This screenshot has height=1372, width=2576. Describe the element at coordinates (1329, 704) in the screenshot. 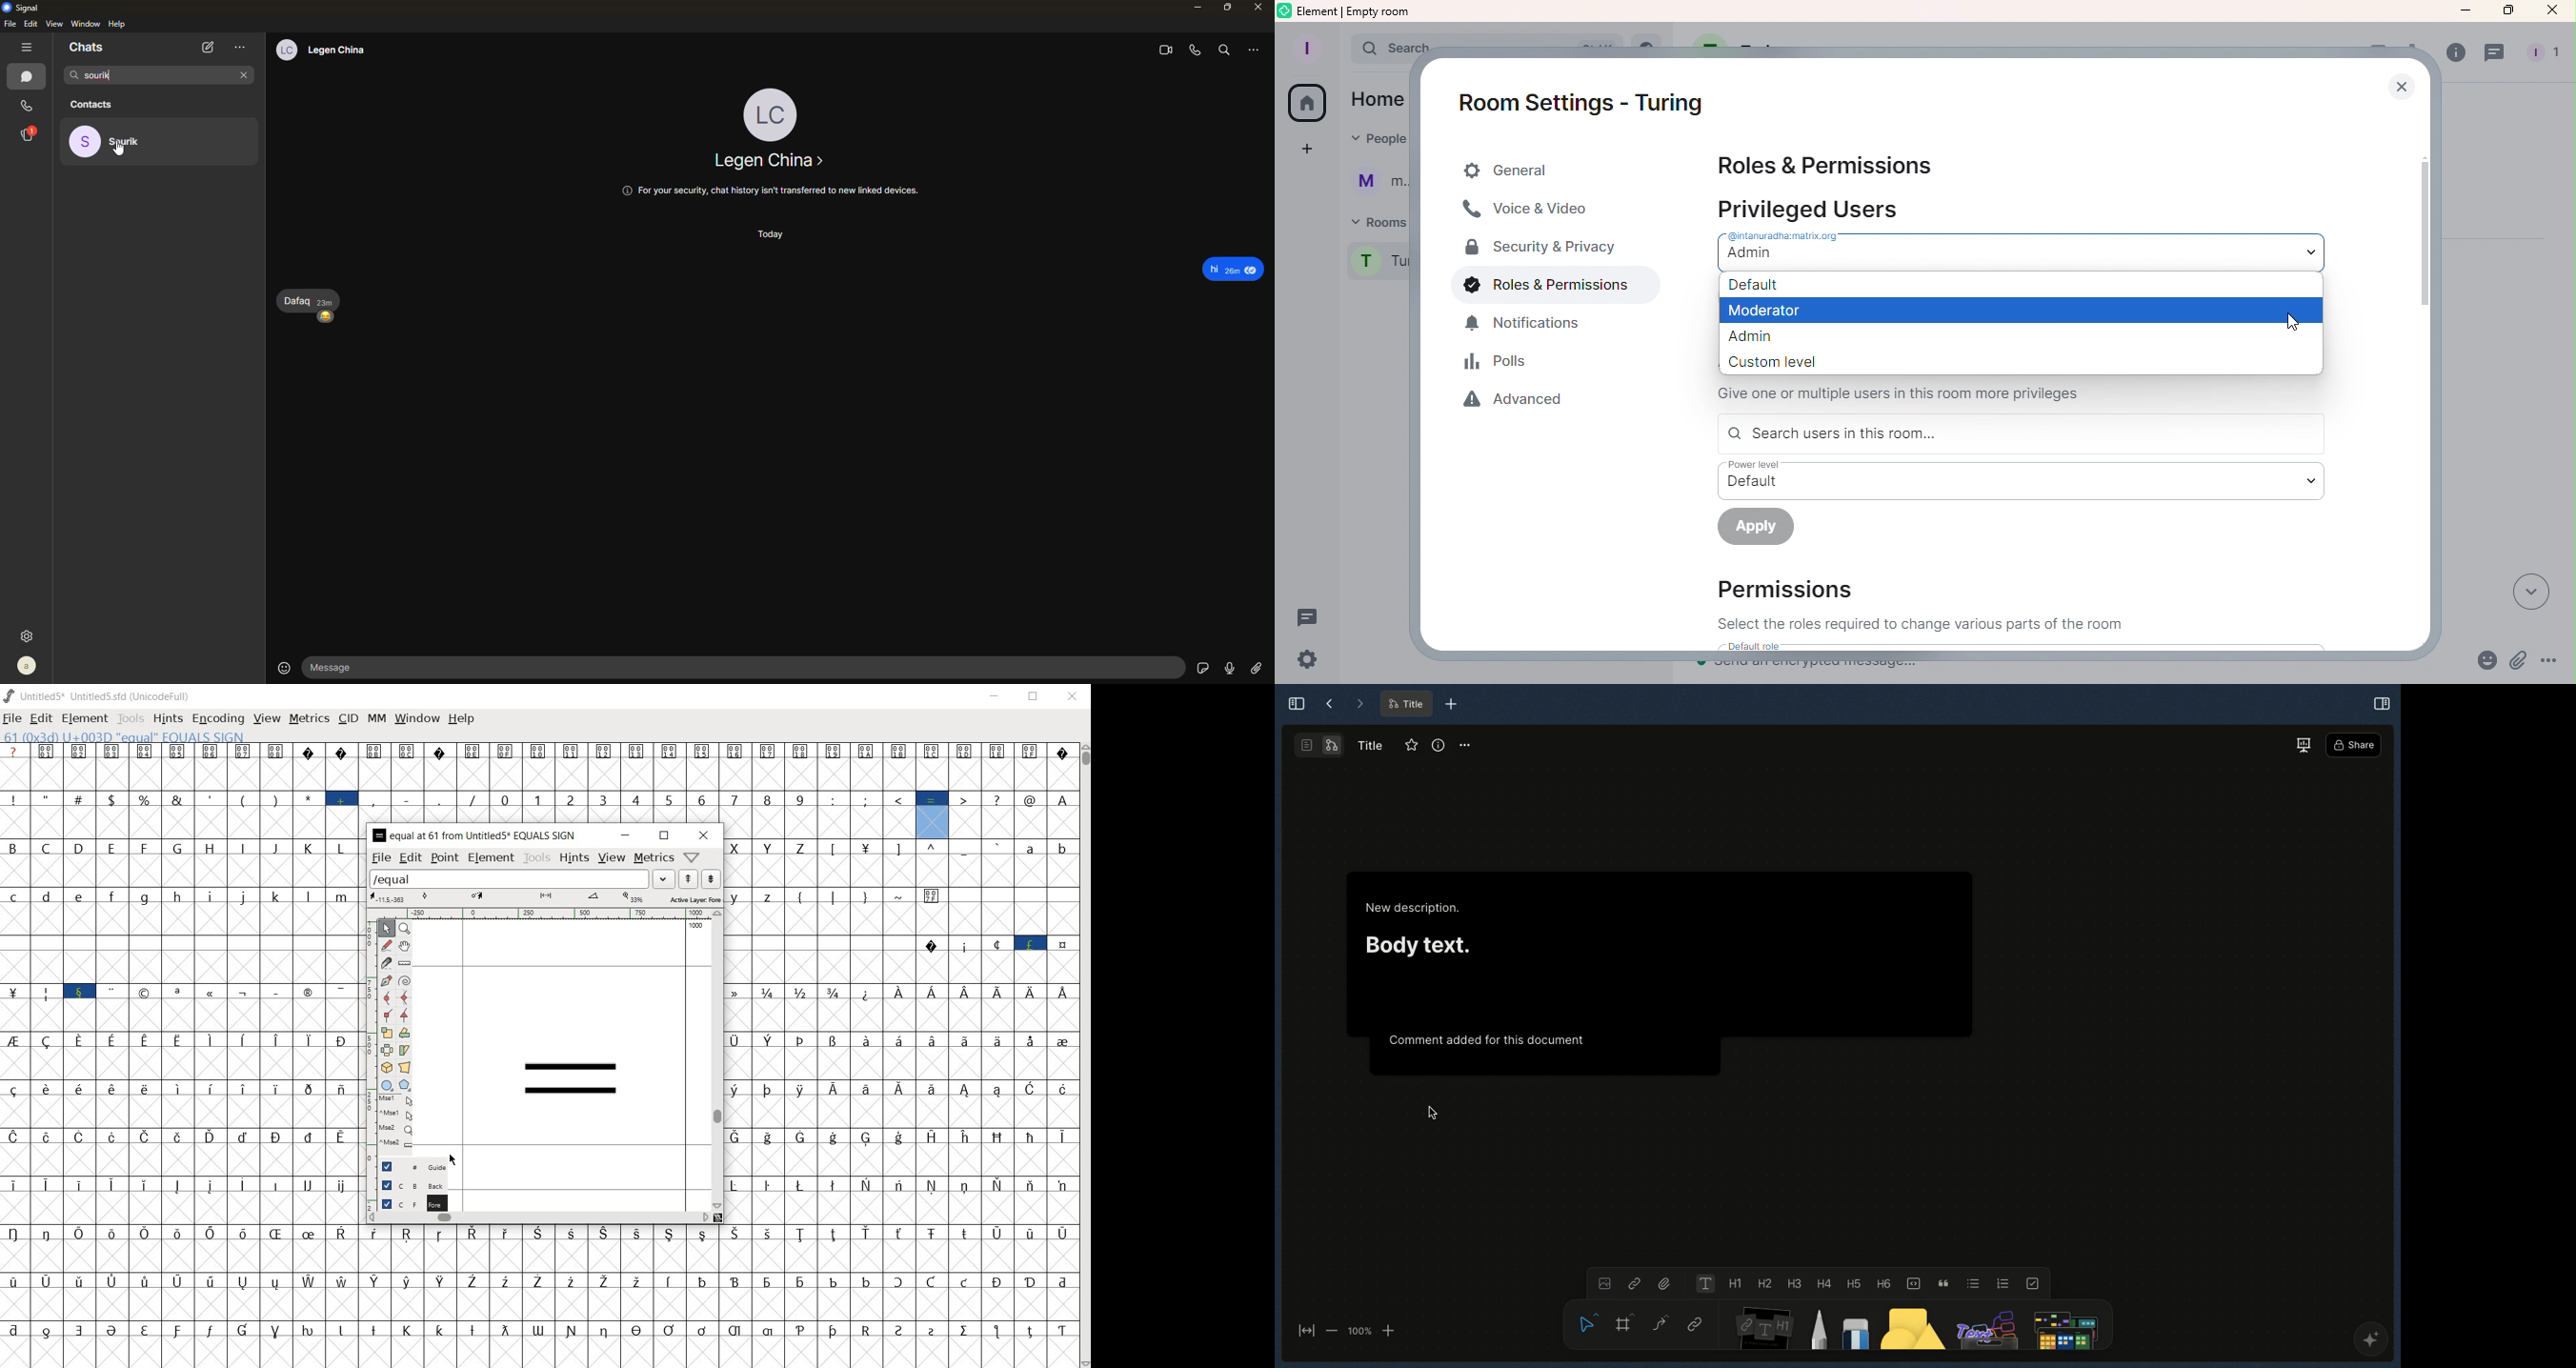

I see `Back` at that location.